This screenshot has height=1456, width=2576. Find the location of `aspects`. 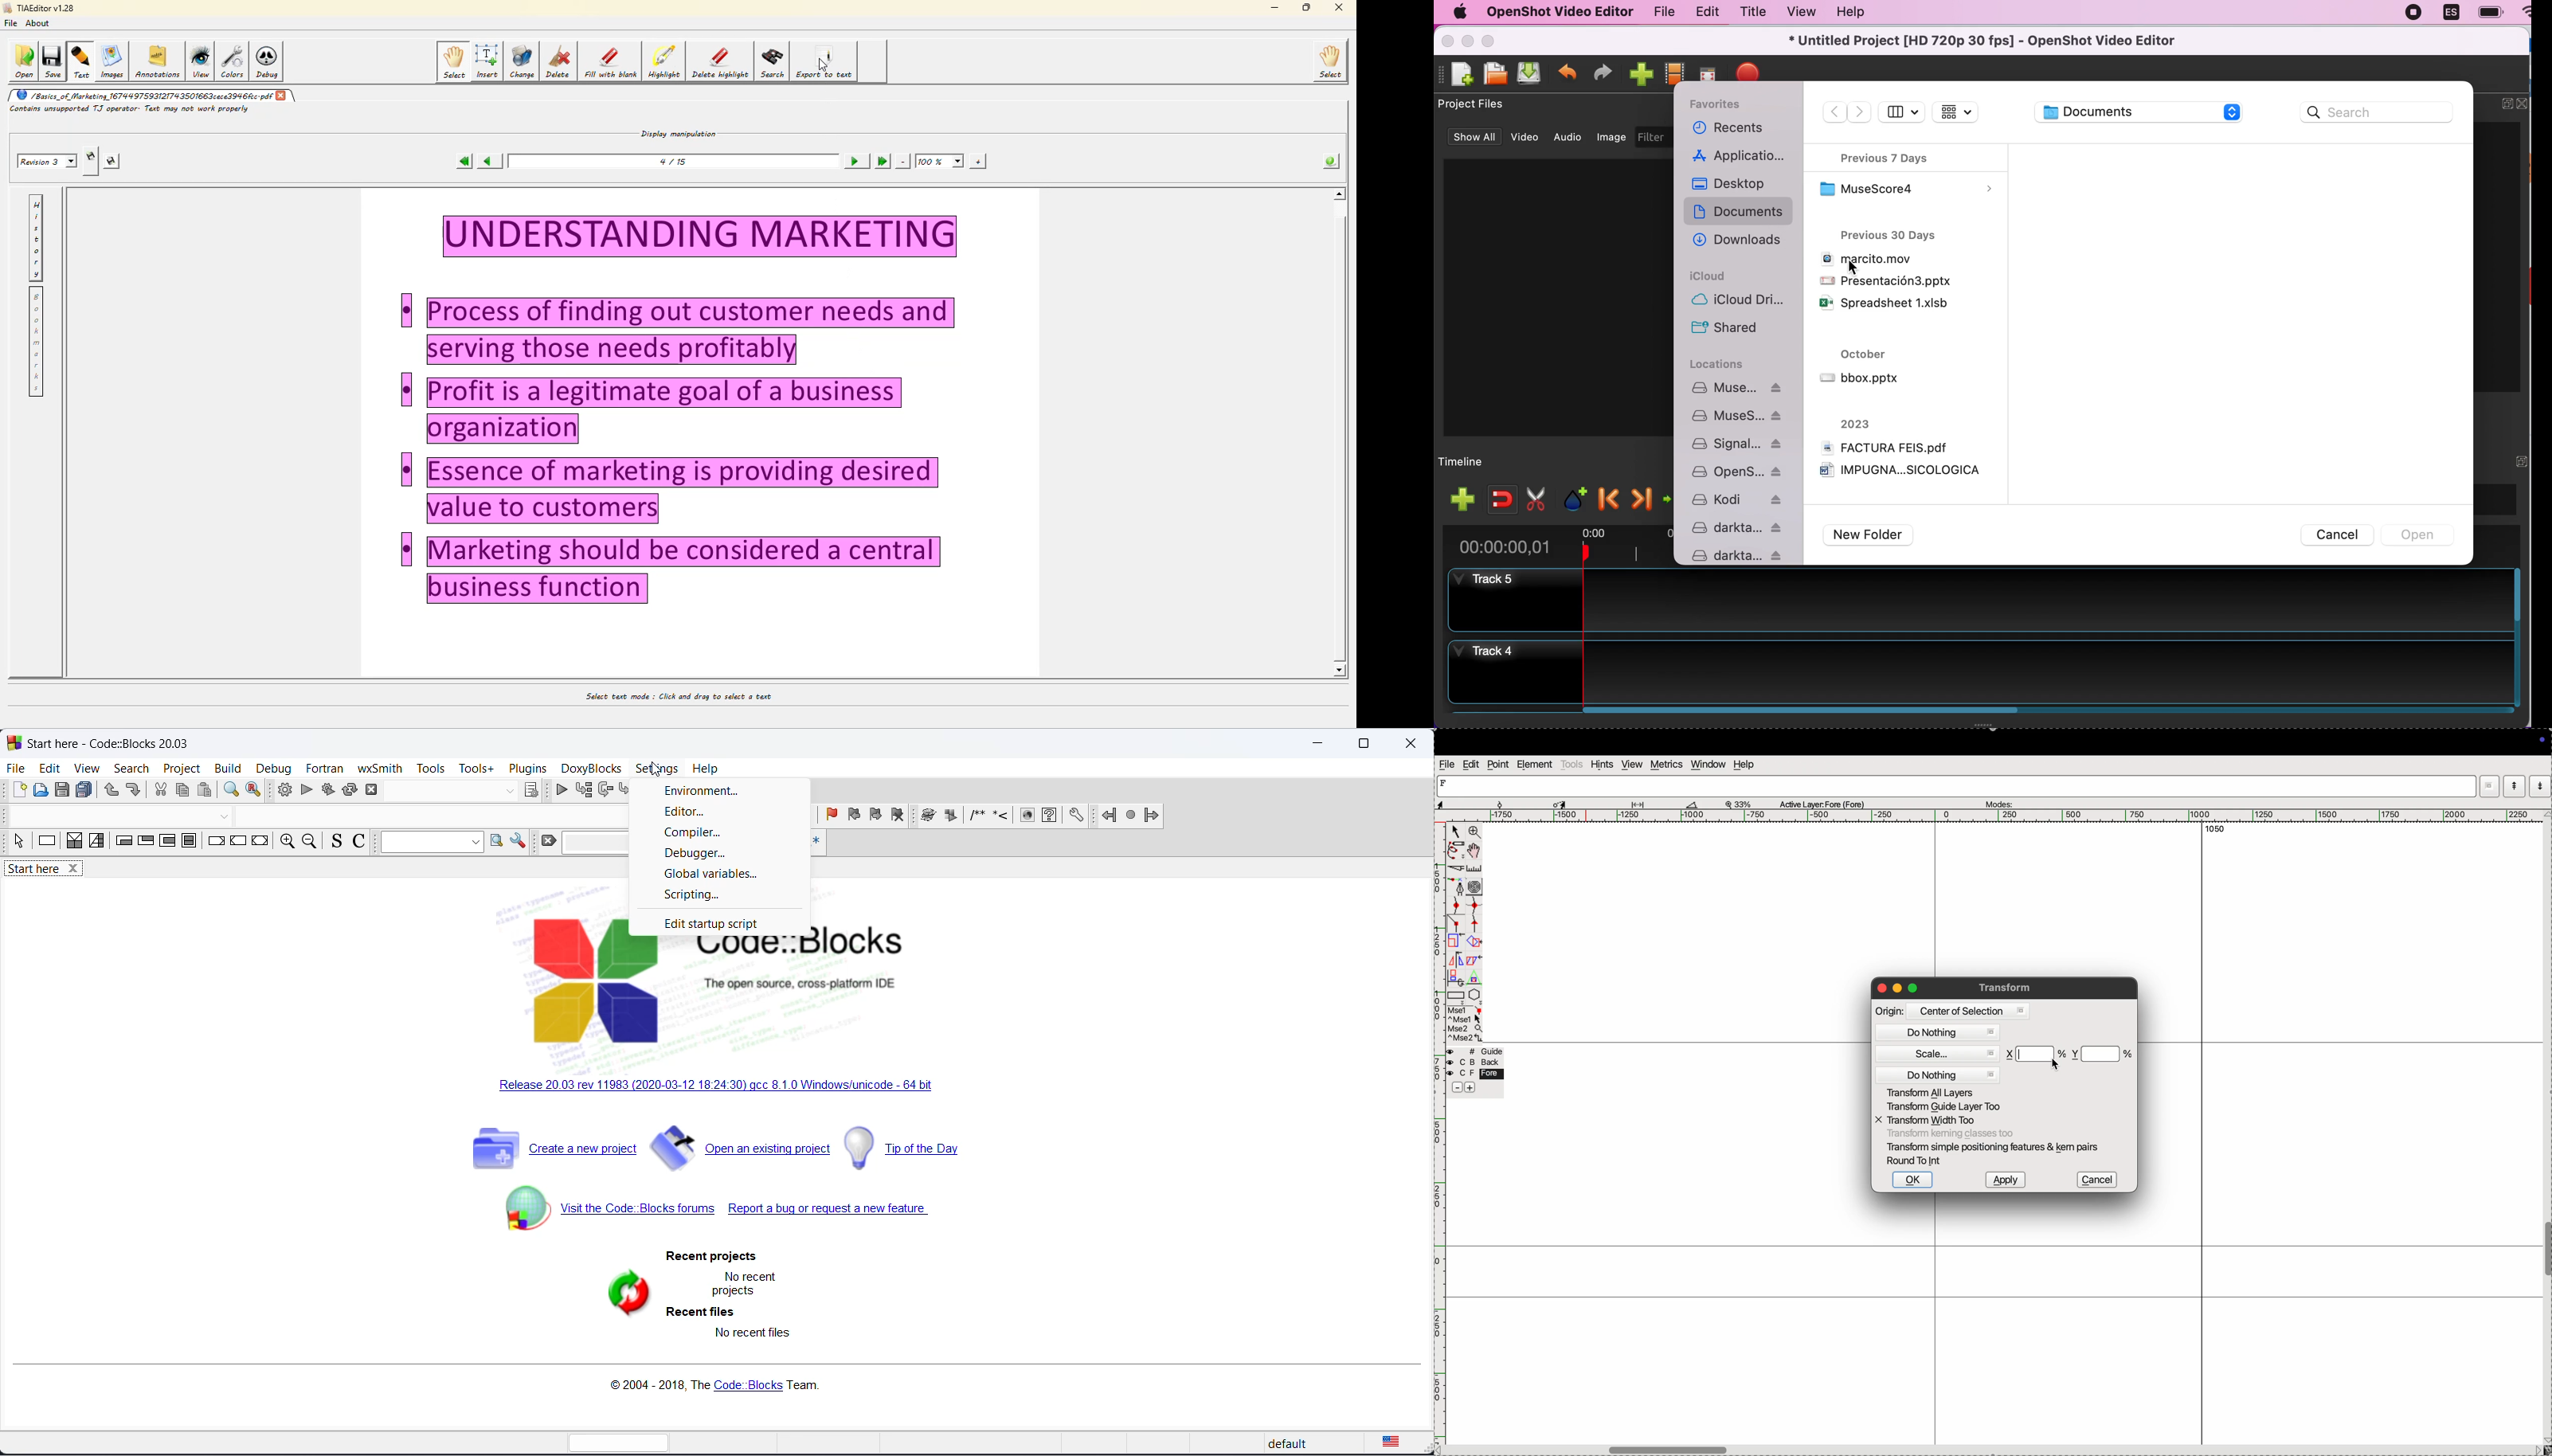

aspects is located at coordinates (1468, 802).